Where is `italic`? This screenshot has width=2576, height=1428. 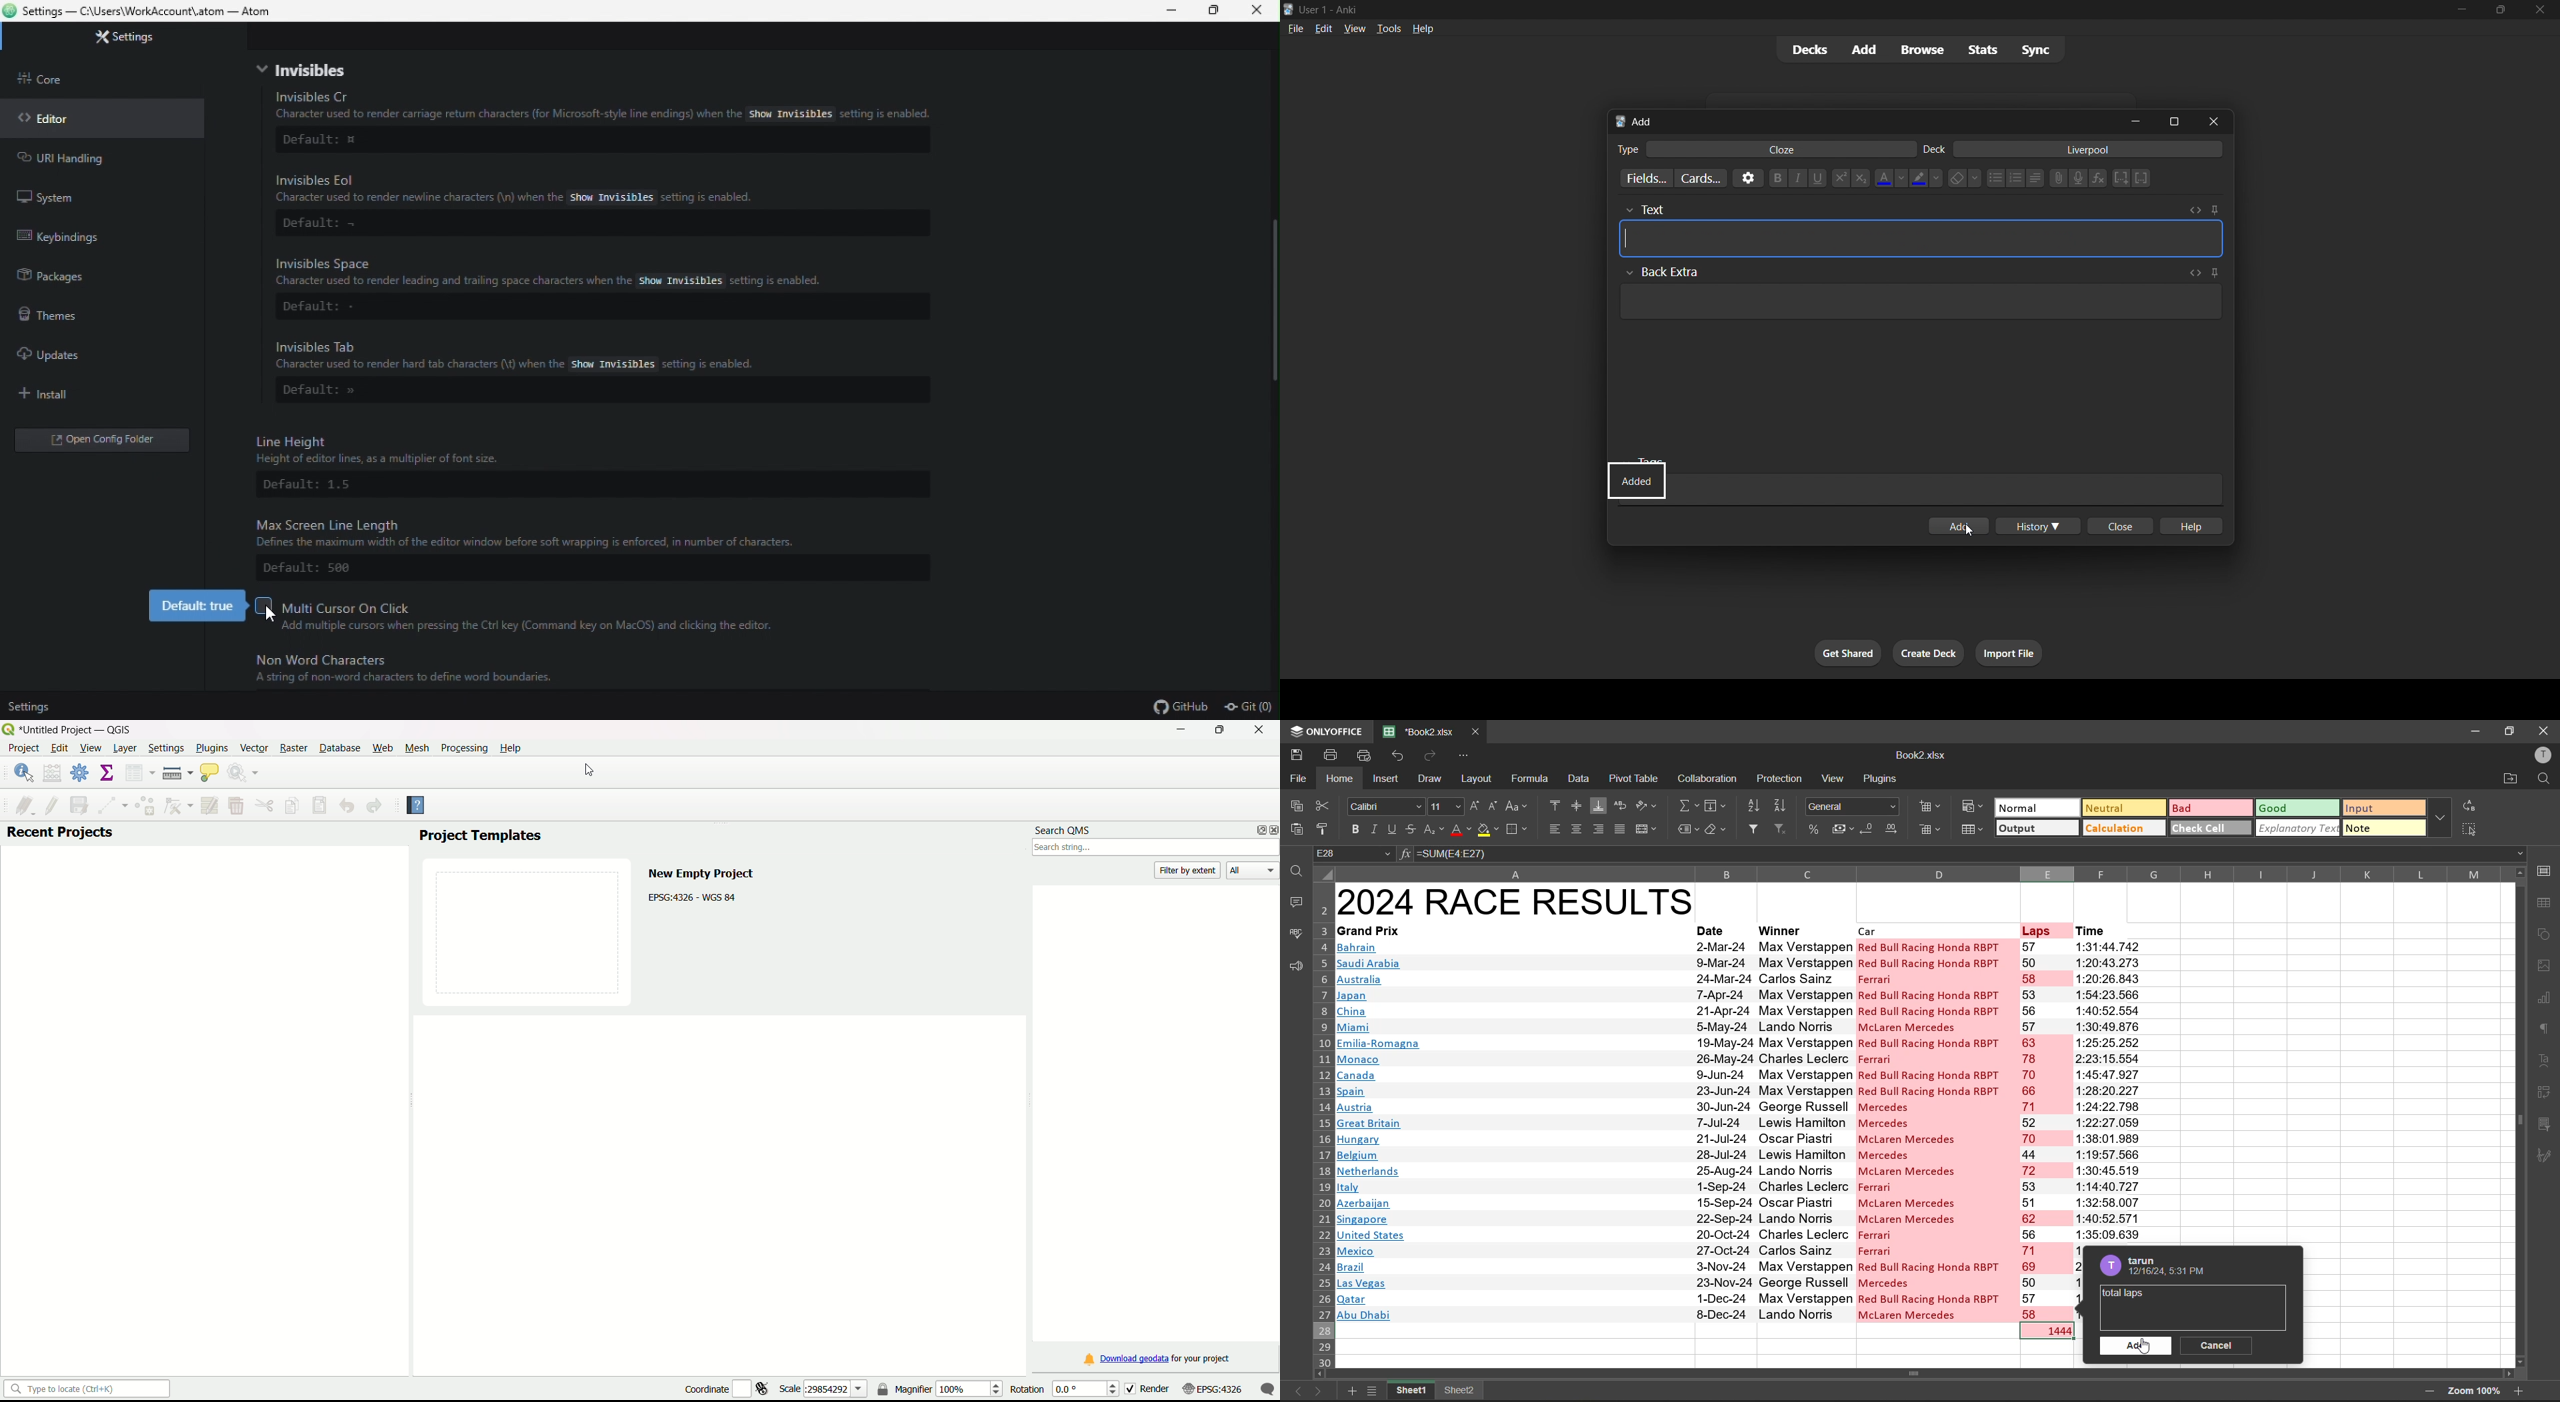
italic is located at coordinates (1375, 828).